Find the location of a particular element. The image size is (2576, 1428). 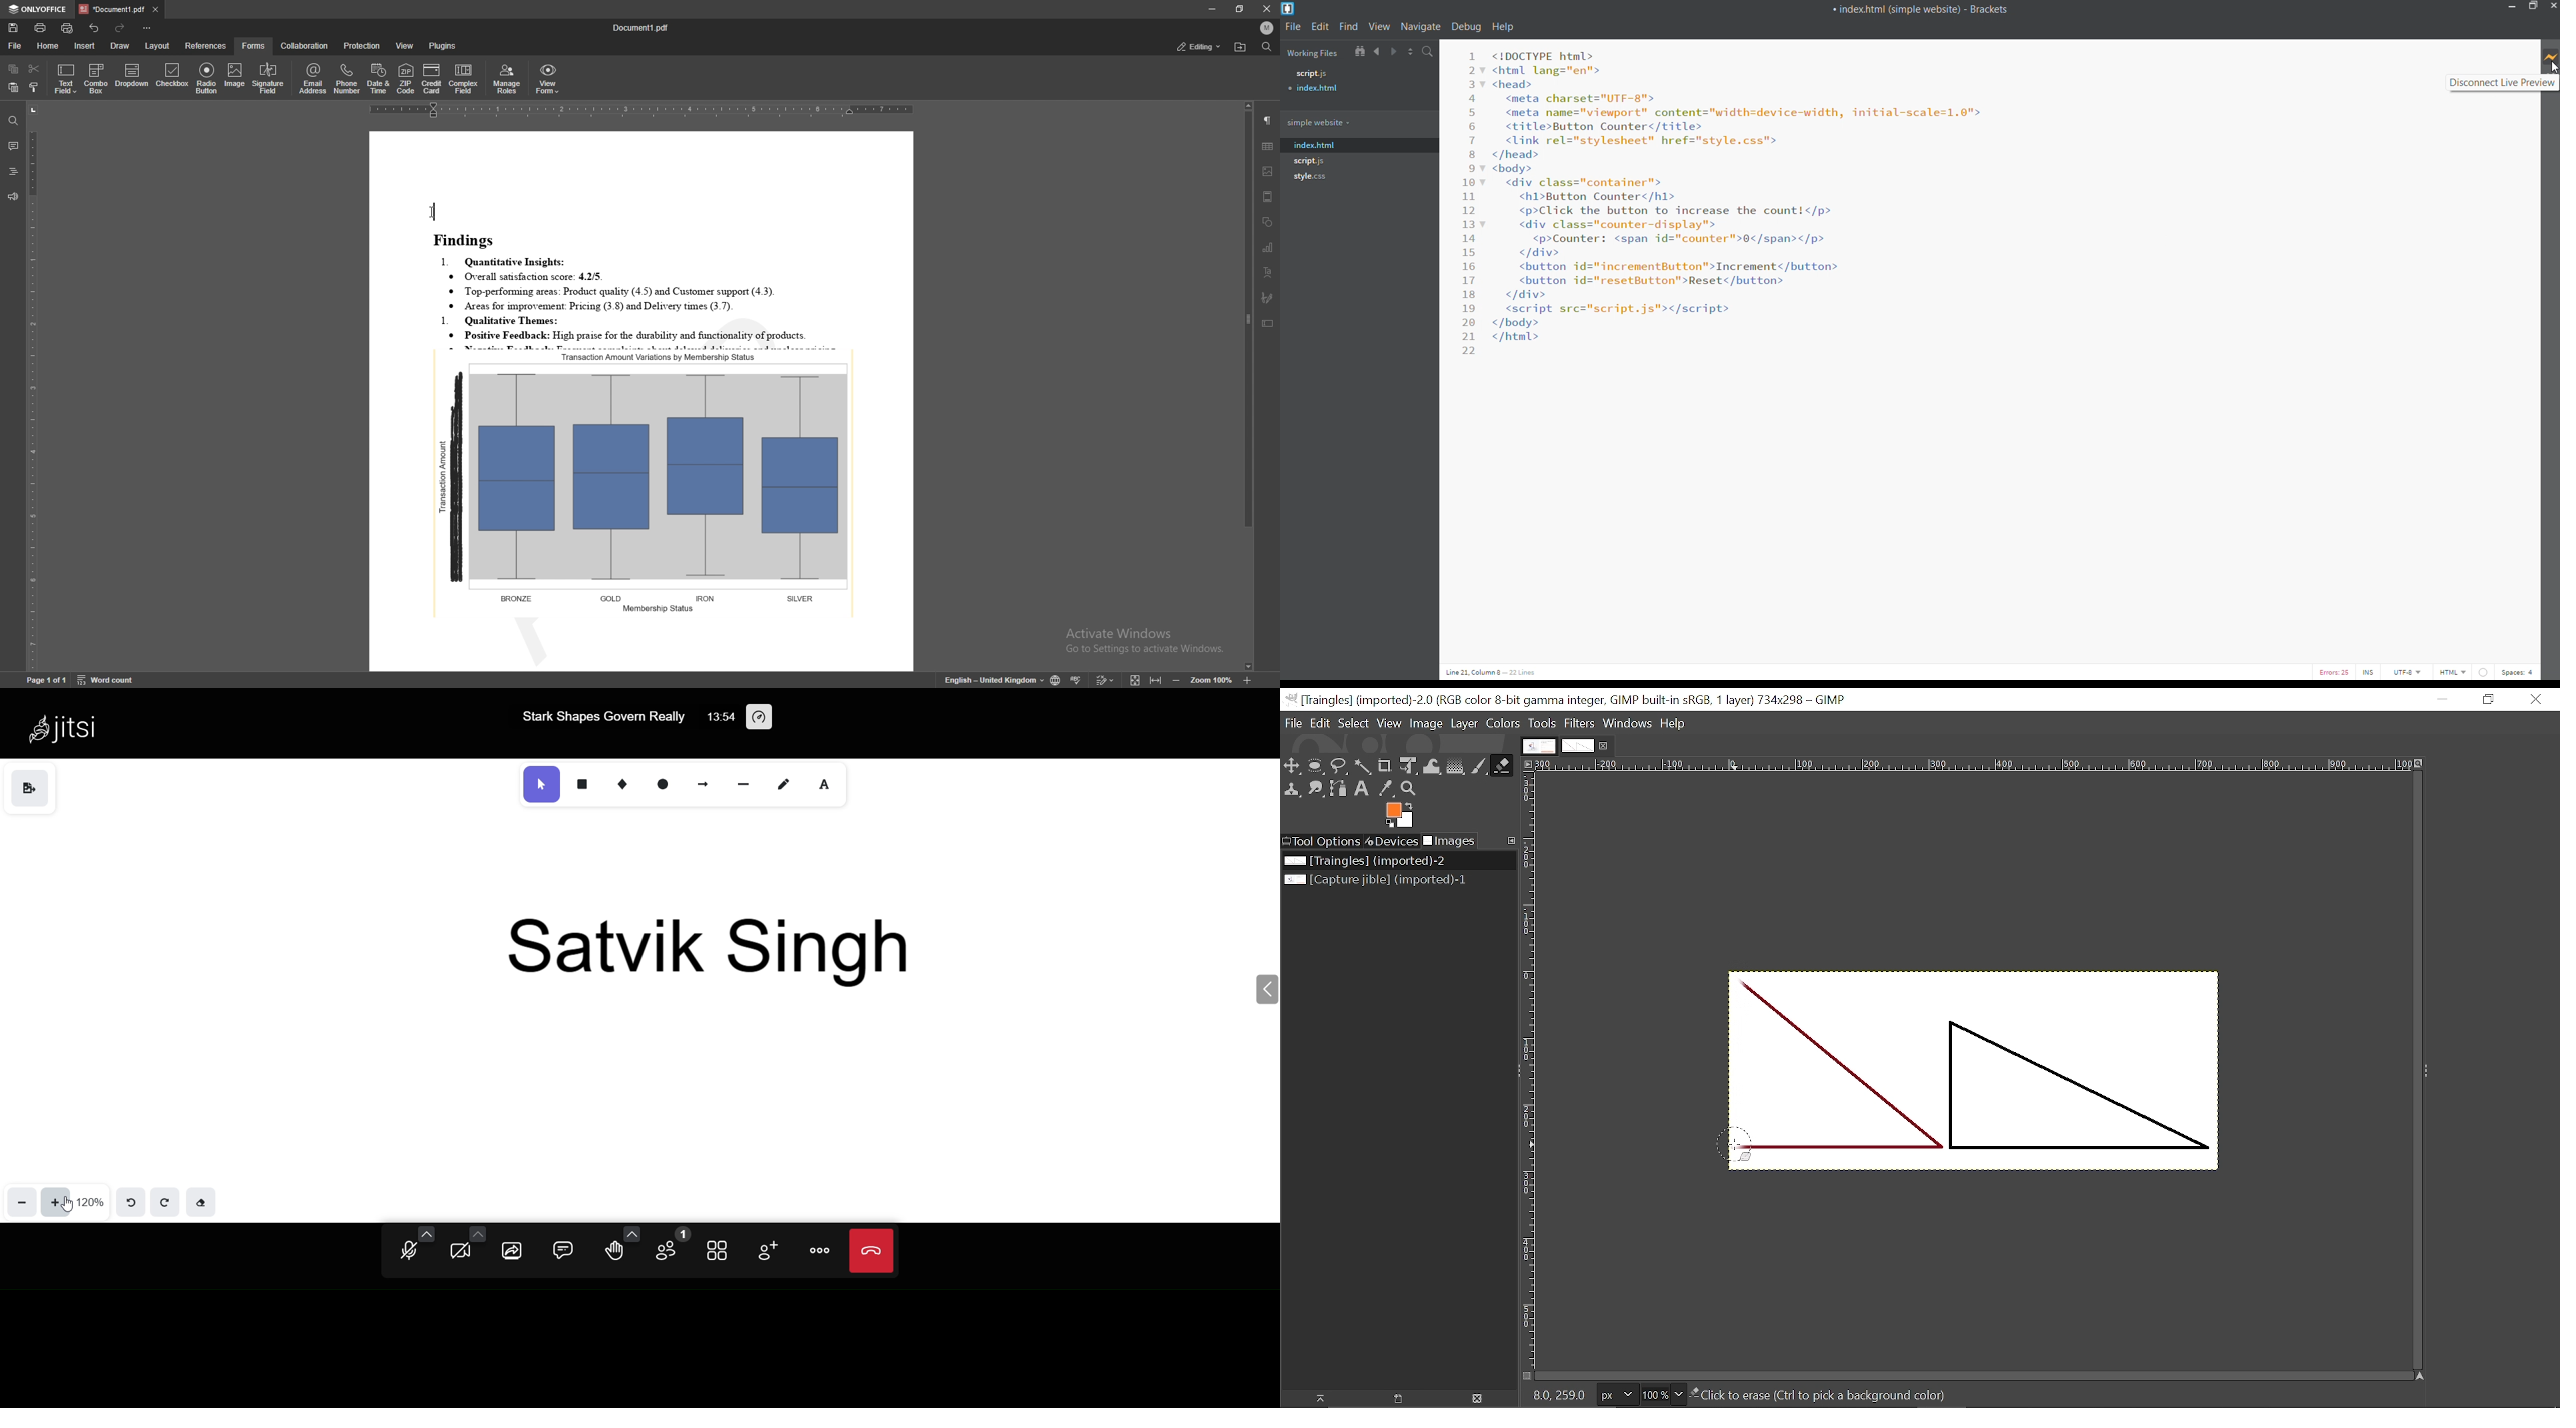

word count is located at coordinates (113, 681).